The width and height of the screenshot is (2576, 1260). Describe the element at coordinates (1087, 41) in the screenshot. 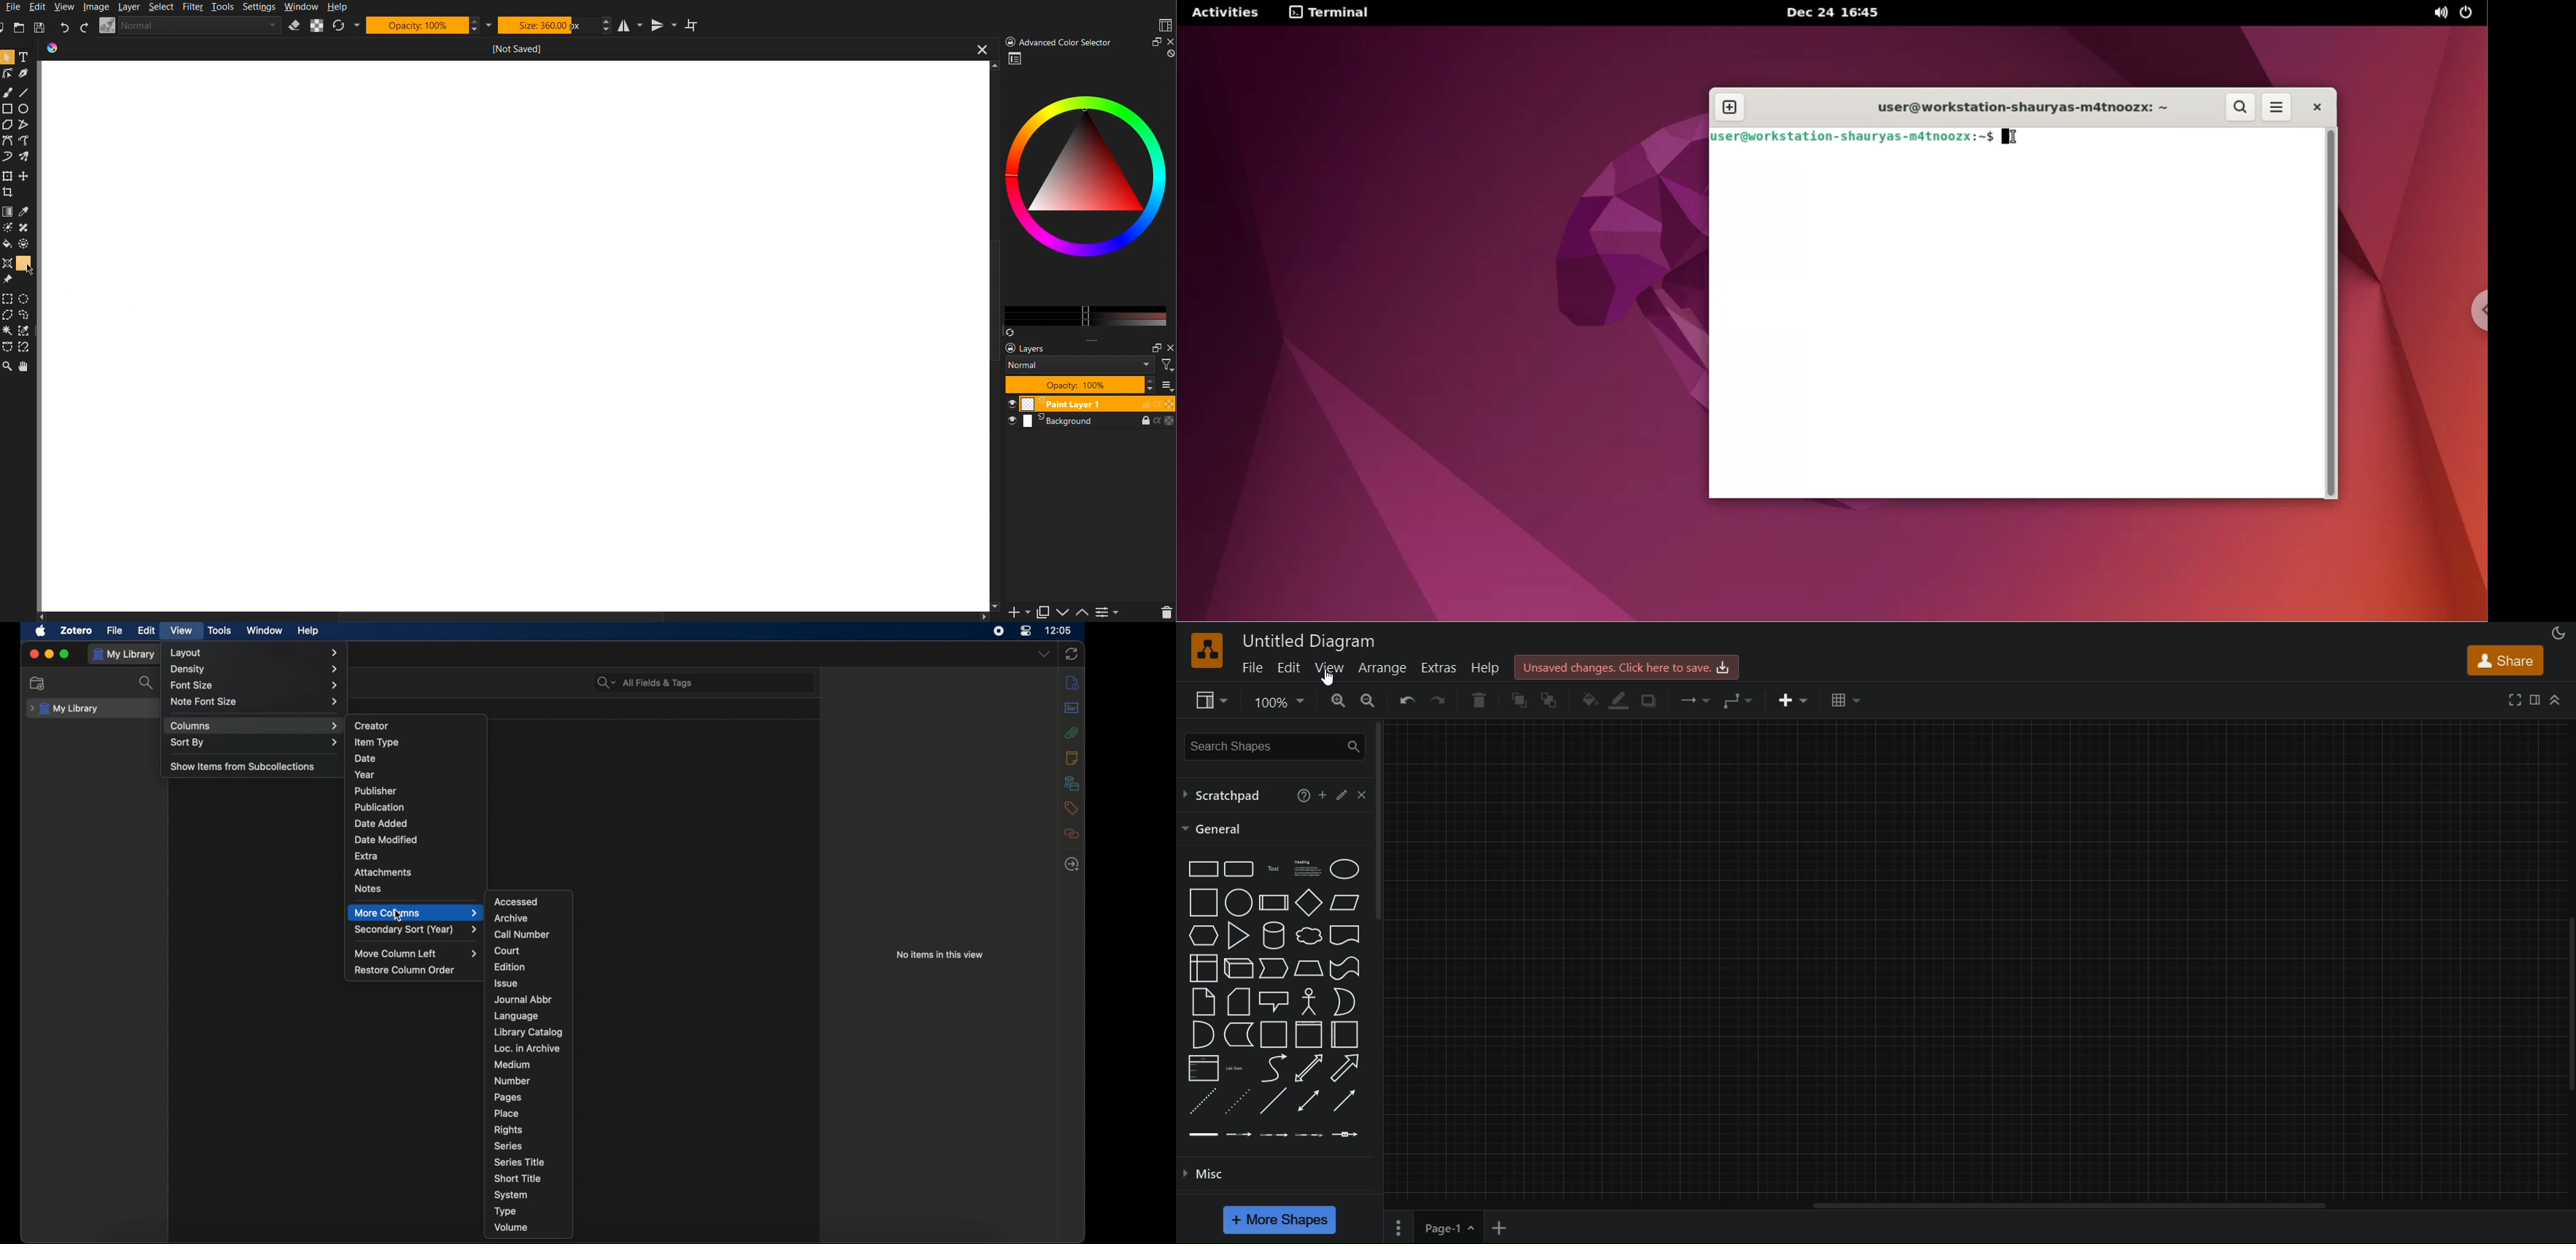

I see `Advanced Color Selector` at that location.